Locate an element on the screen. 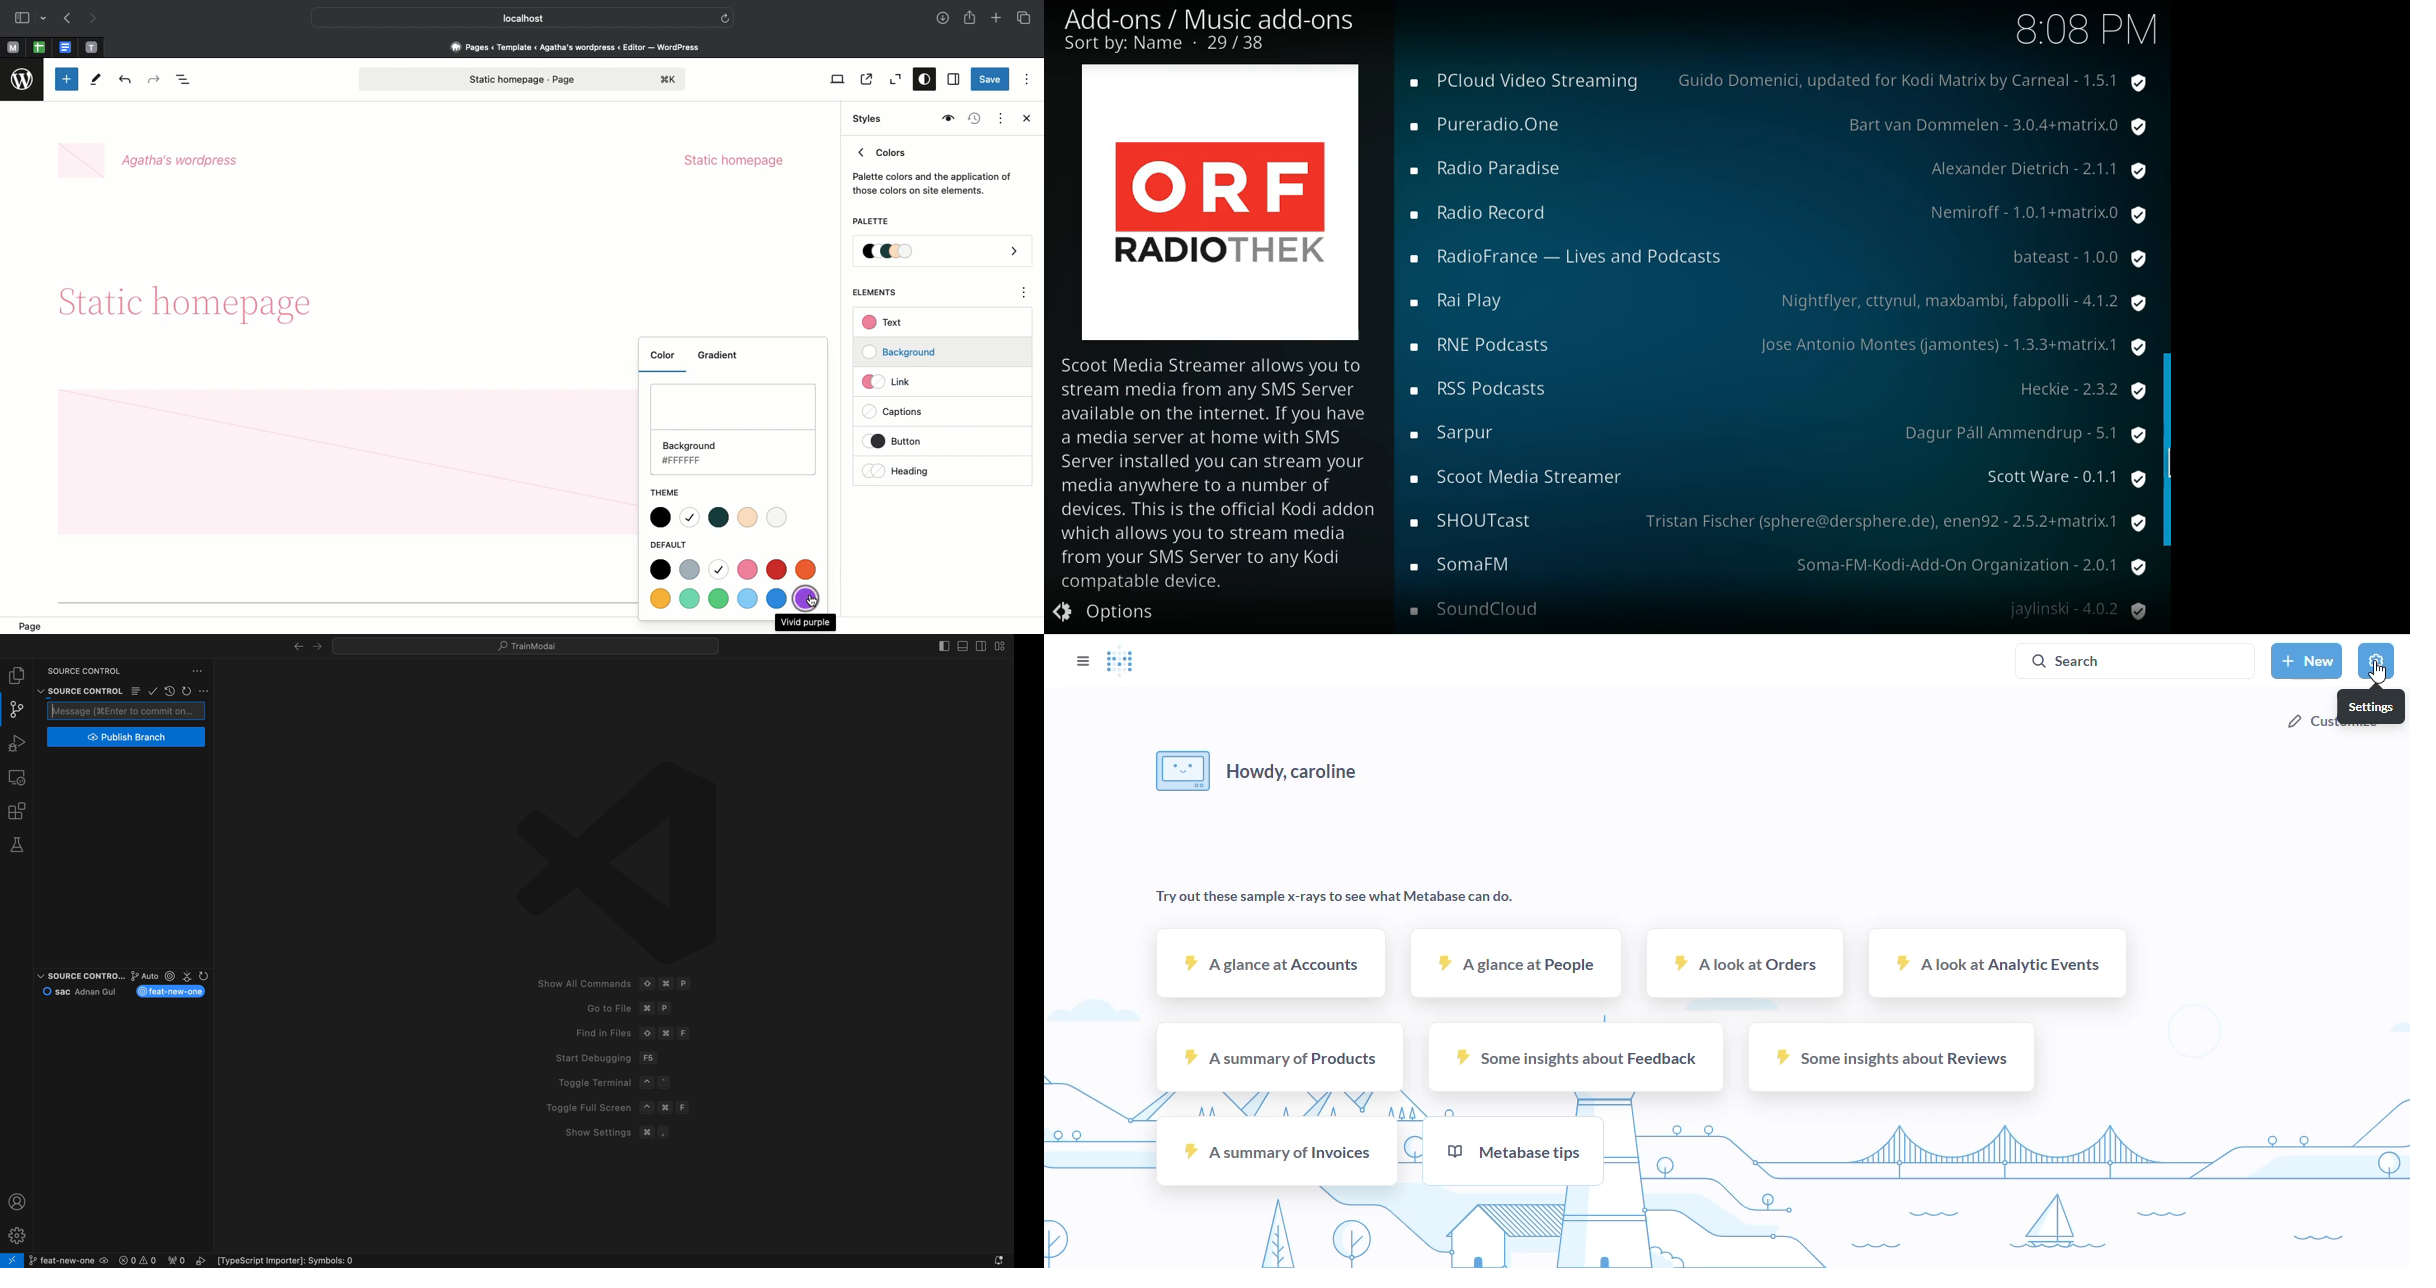  description is located at coordinates (1222, 471).